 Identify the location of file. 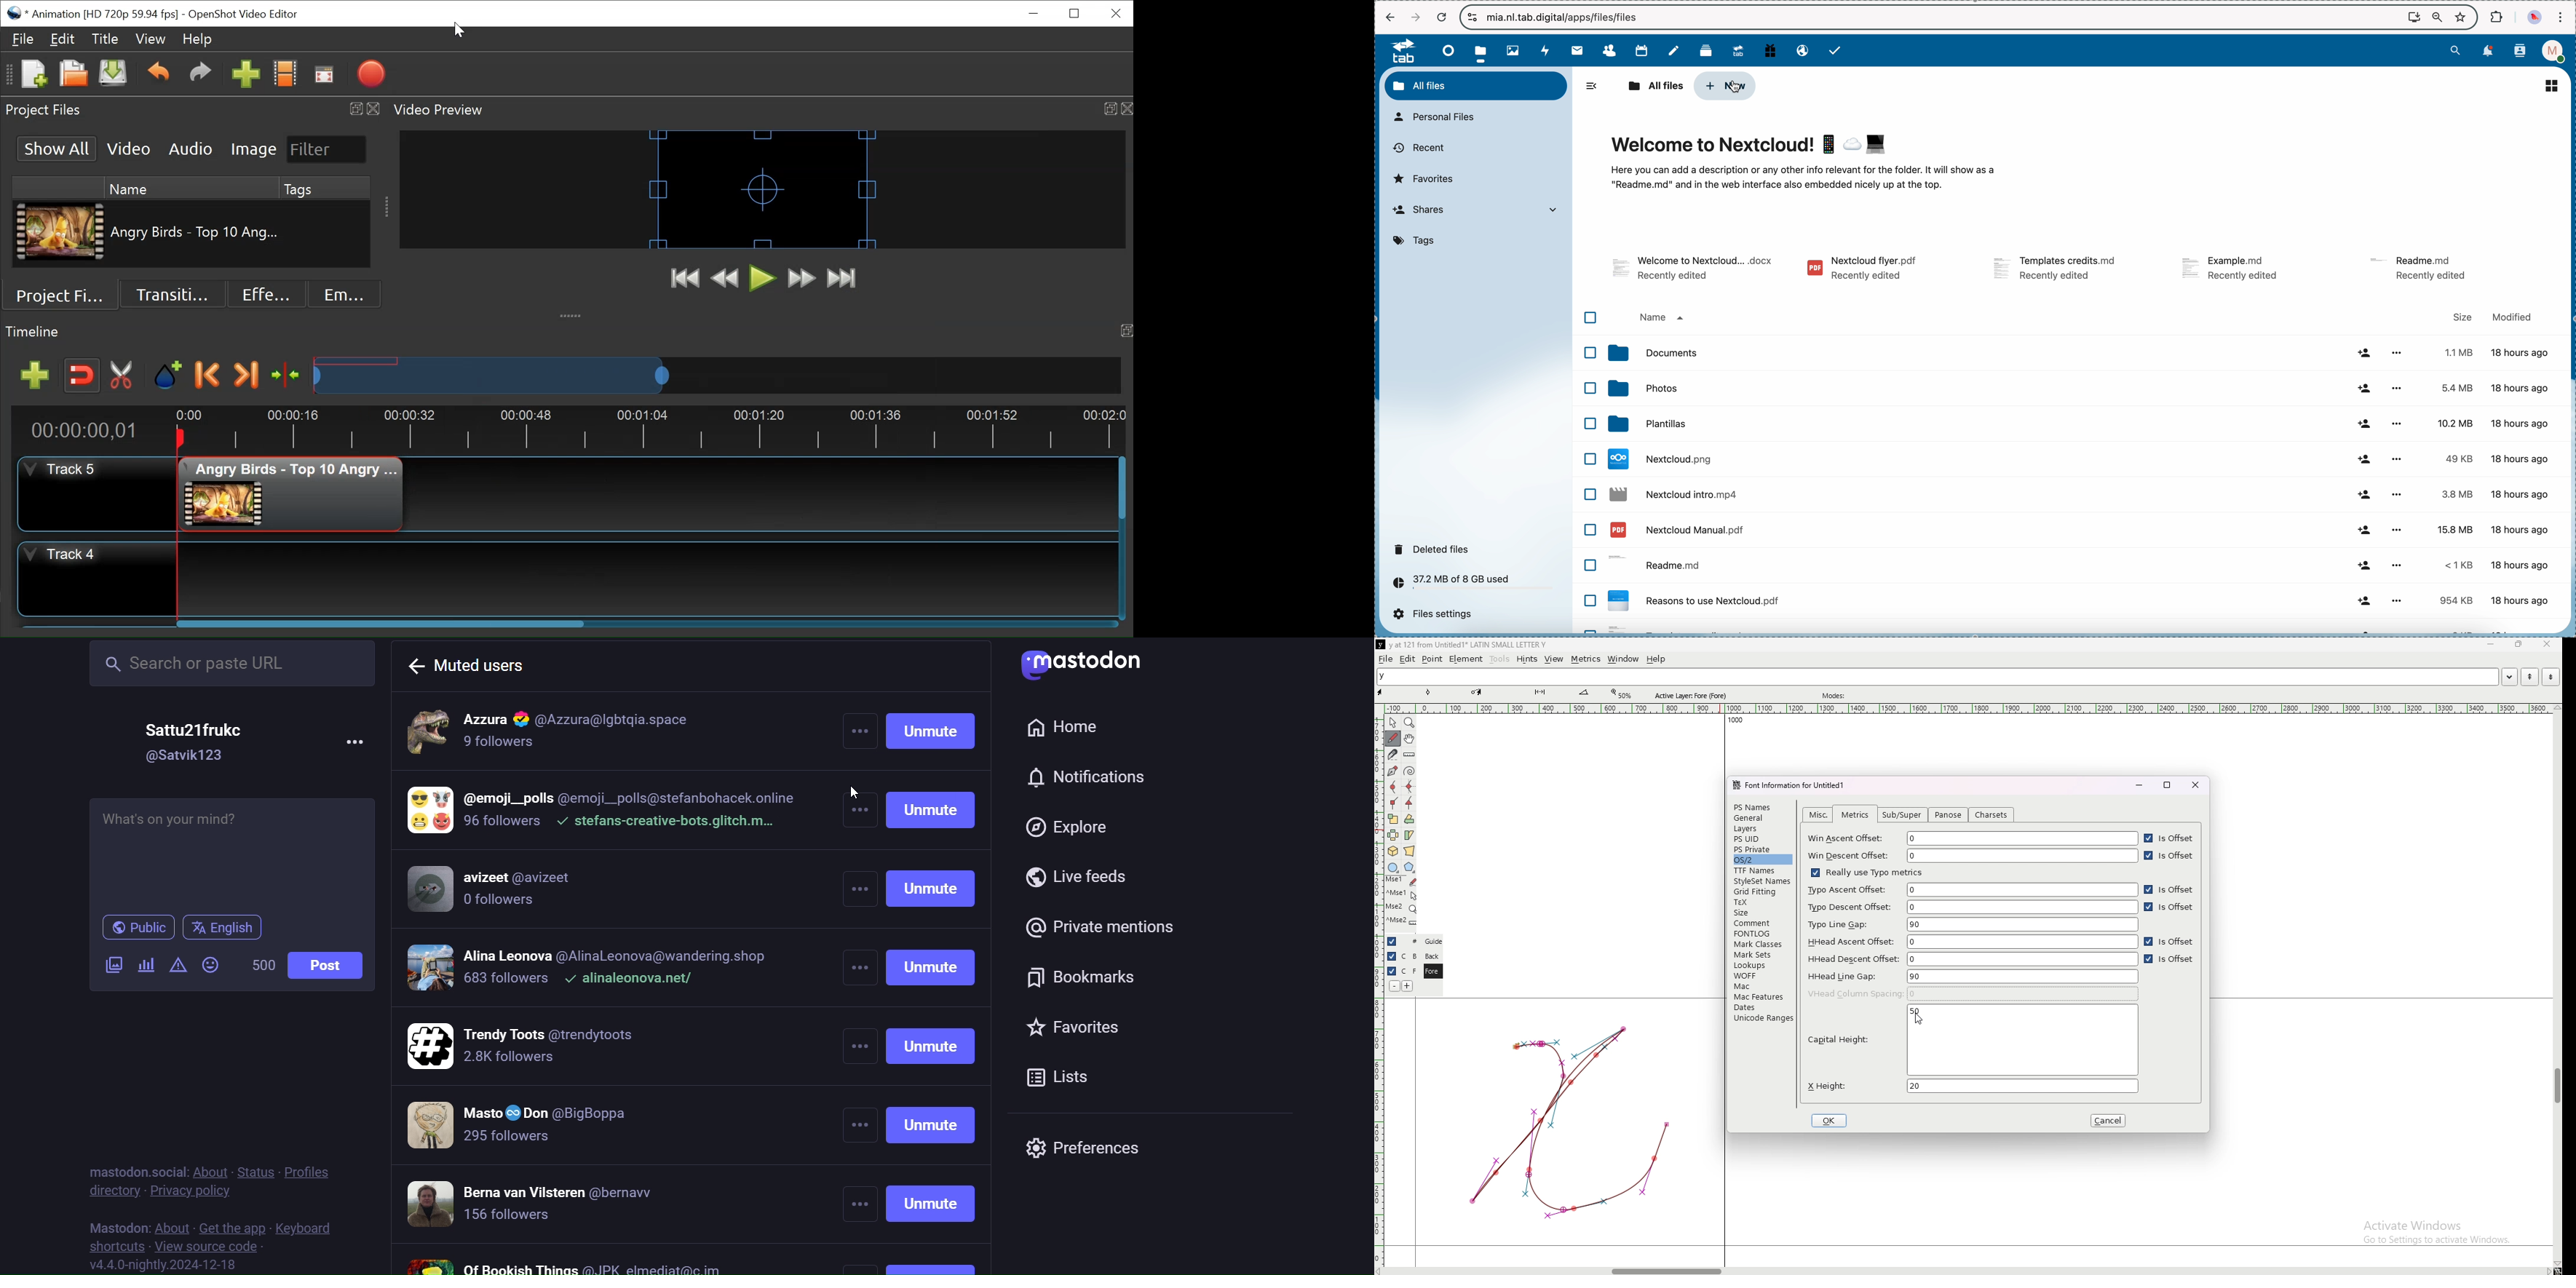
(1972, 531).